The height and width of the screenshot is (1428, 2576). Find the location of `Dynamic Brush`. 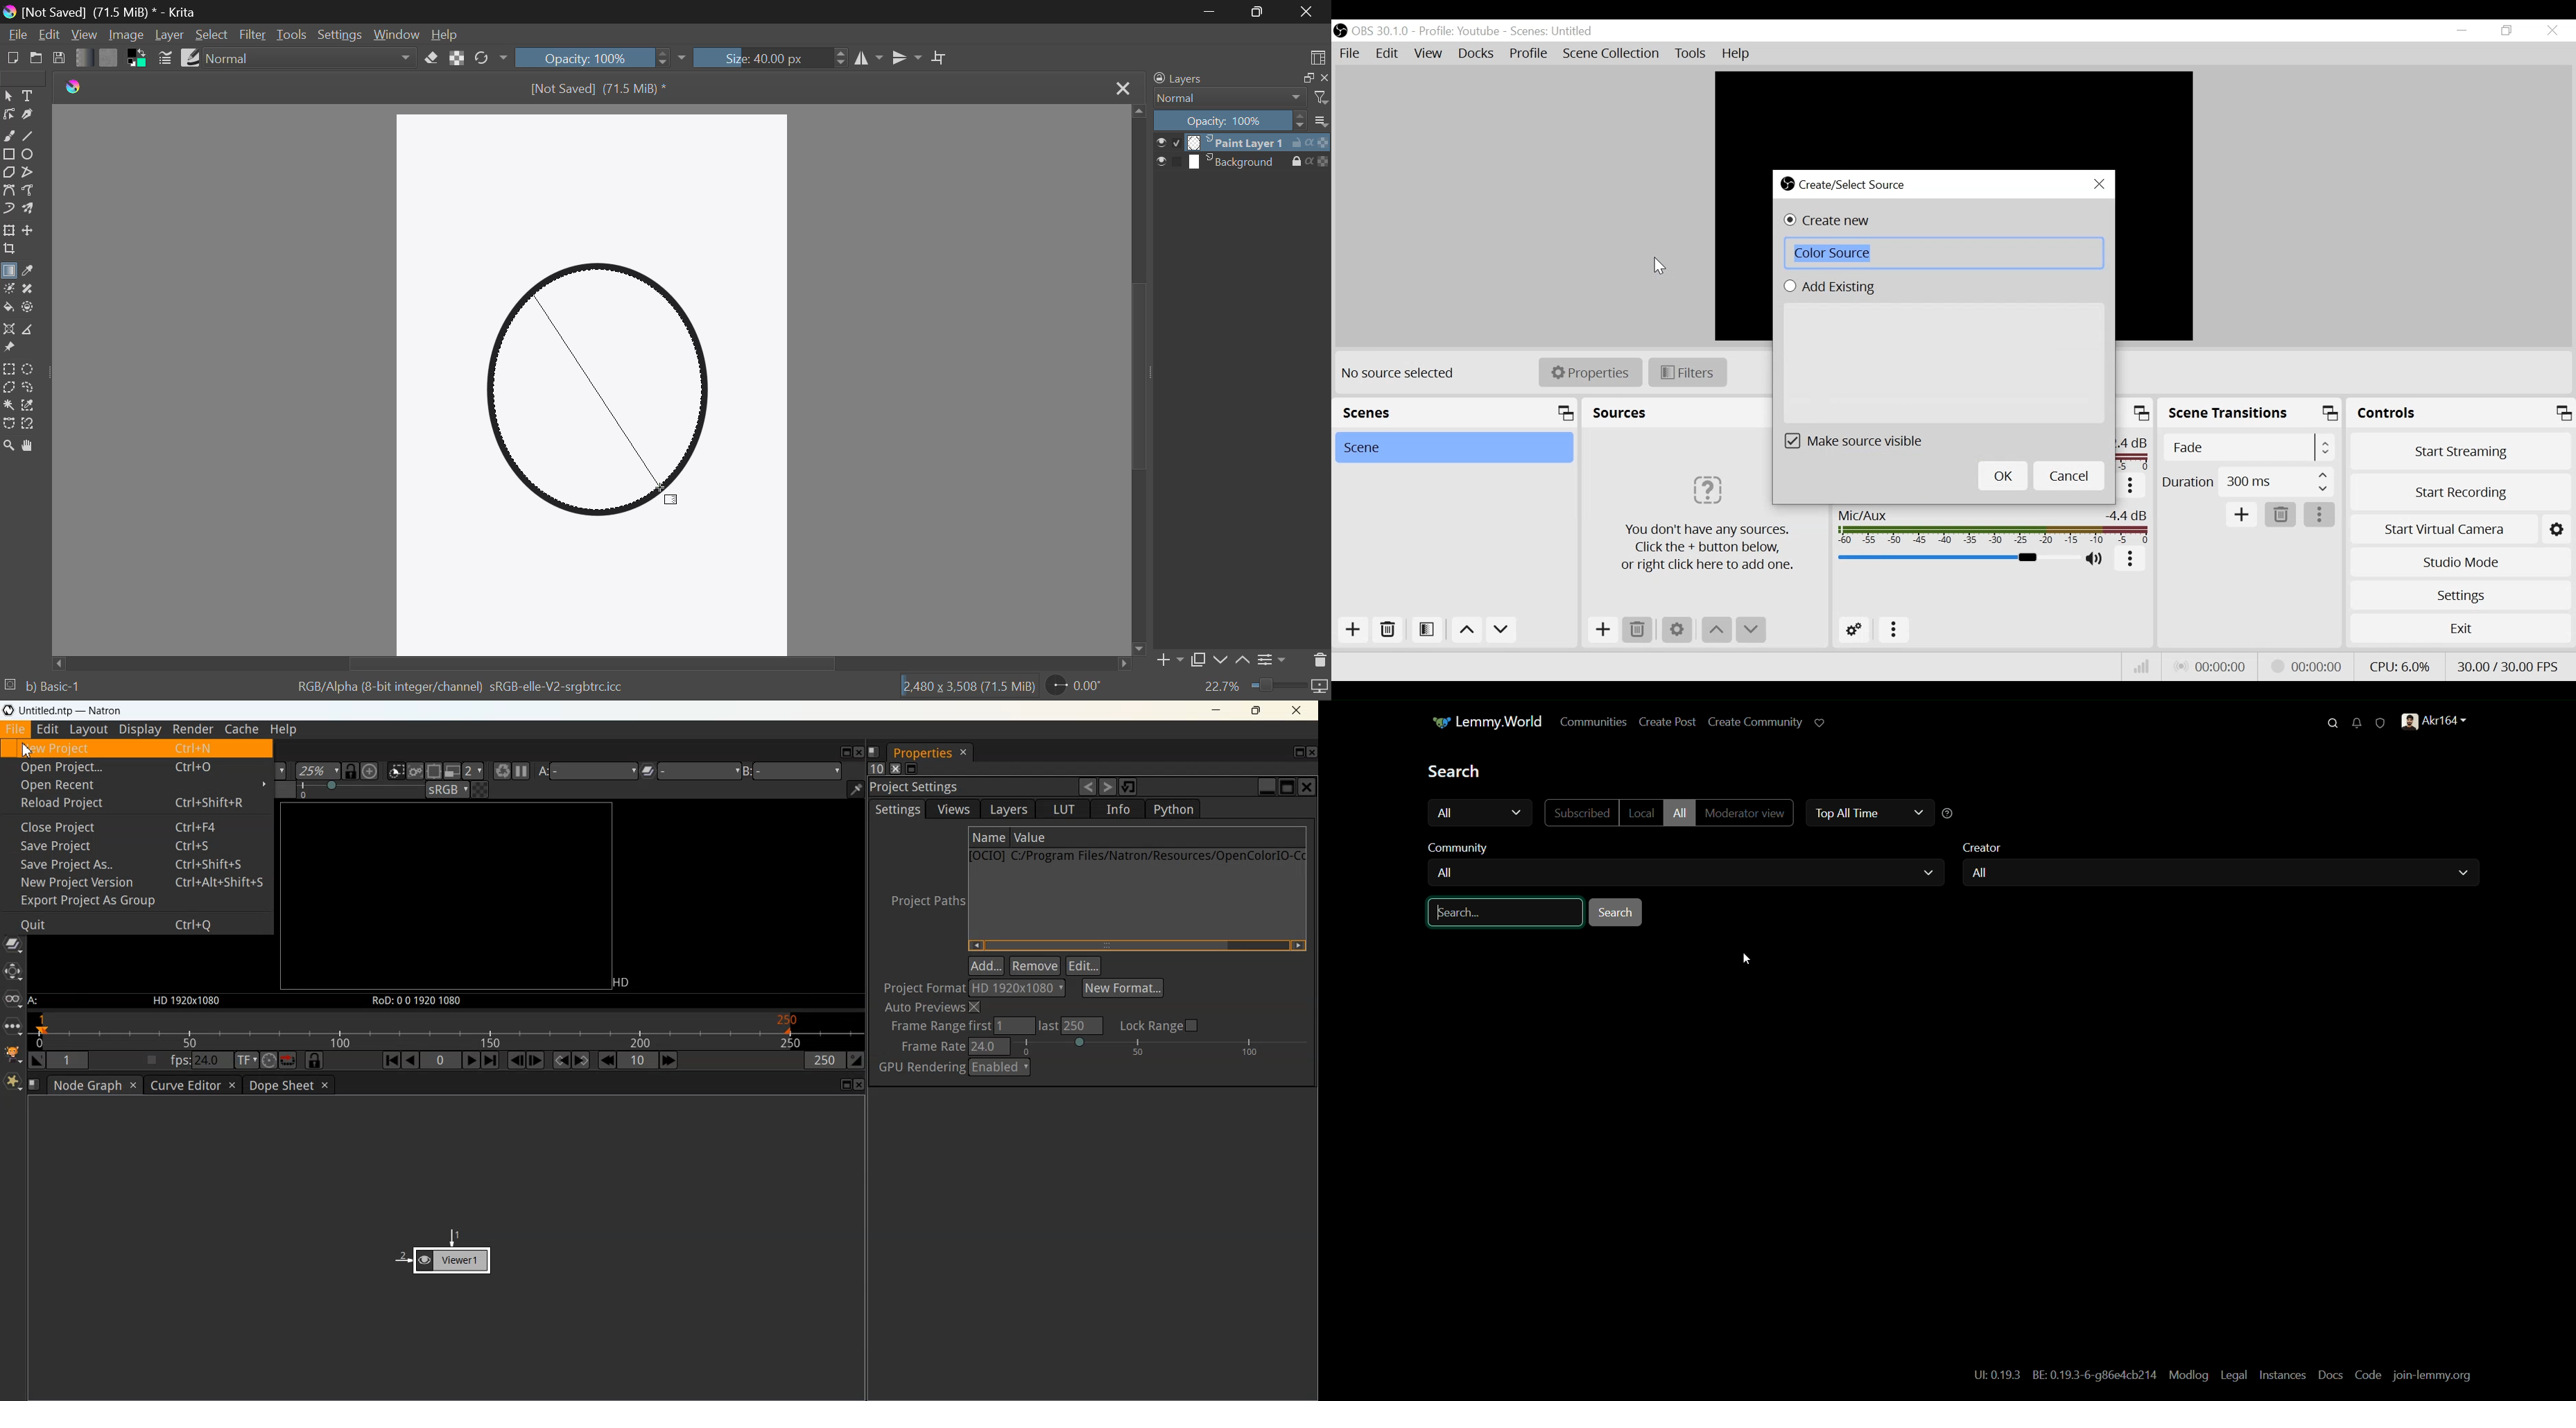

Dynamic Brush is located at coordinates (9, 210).